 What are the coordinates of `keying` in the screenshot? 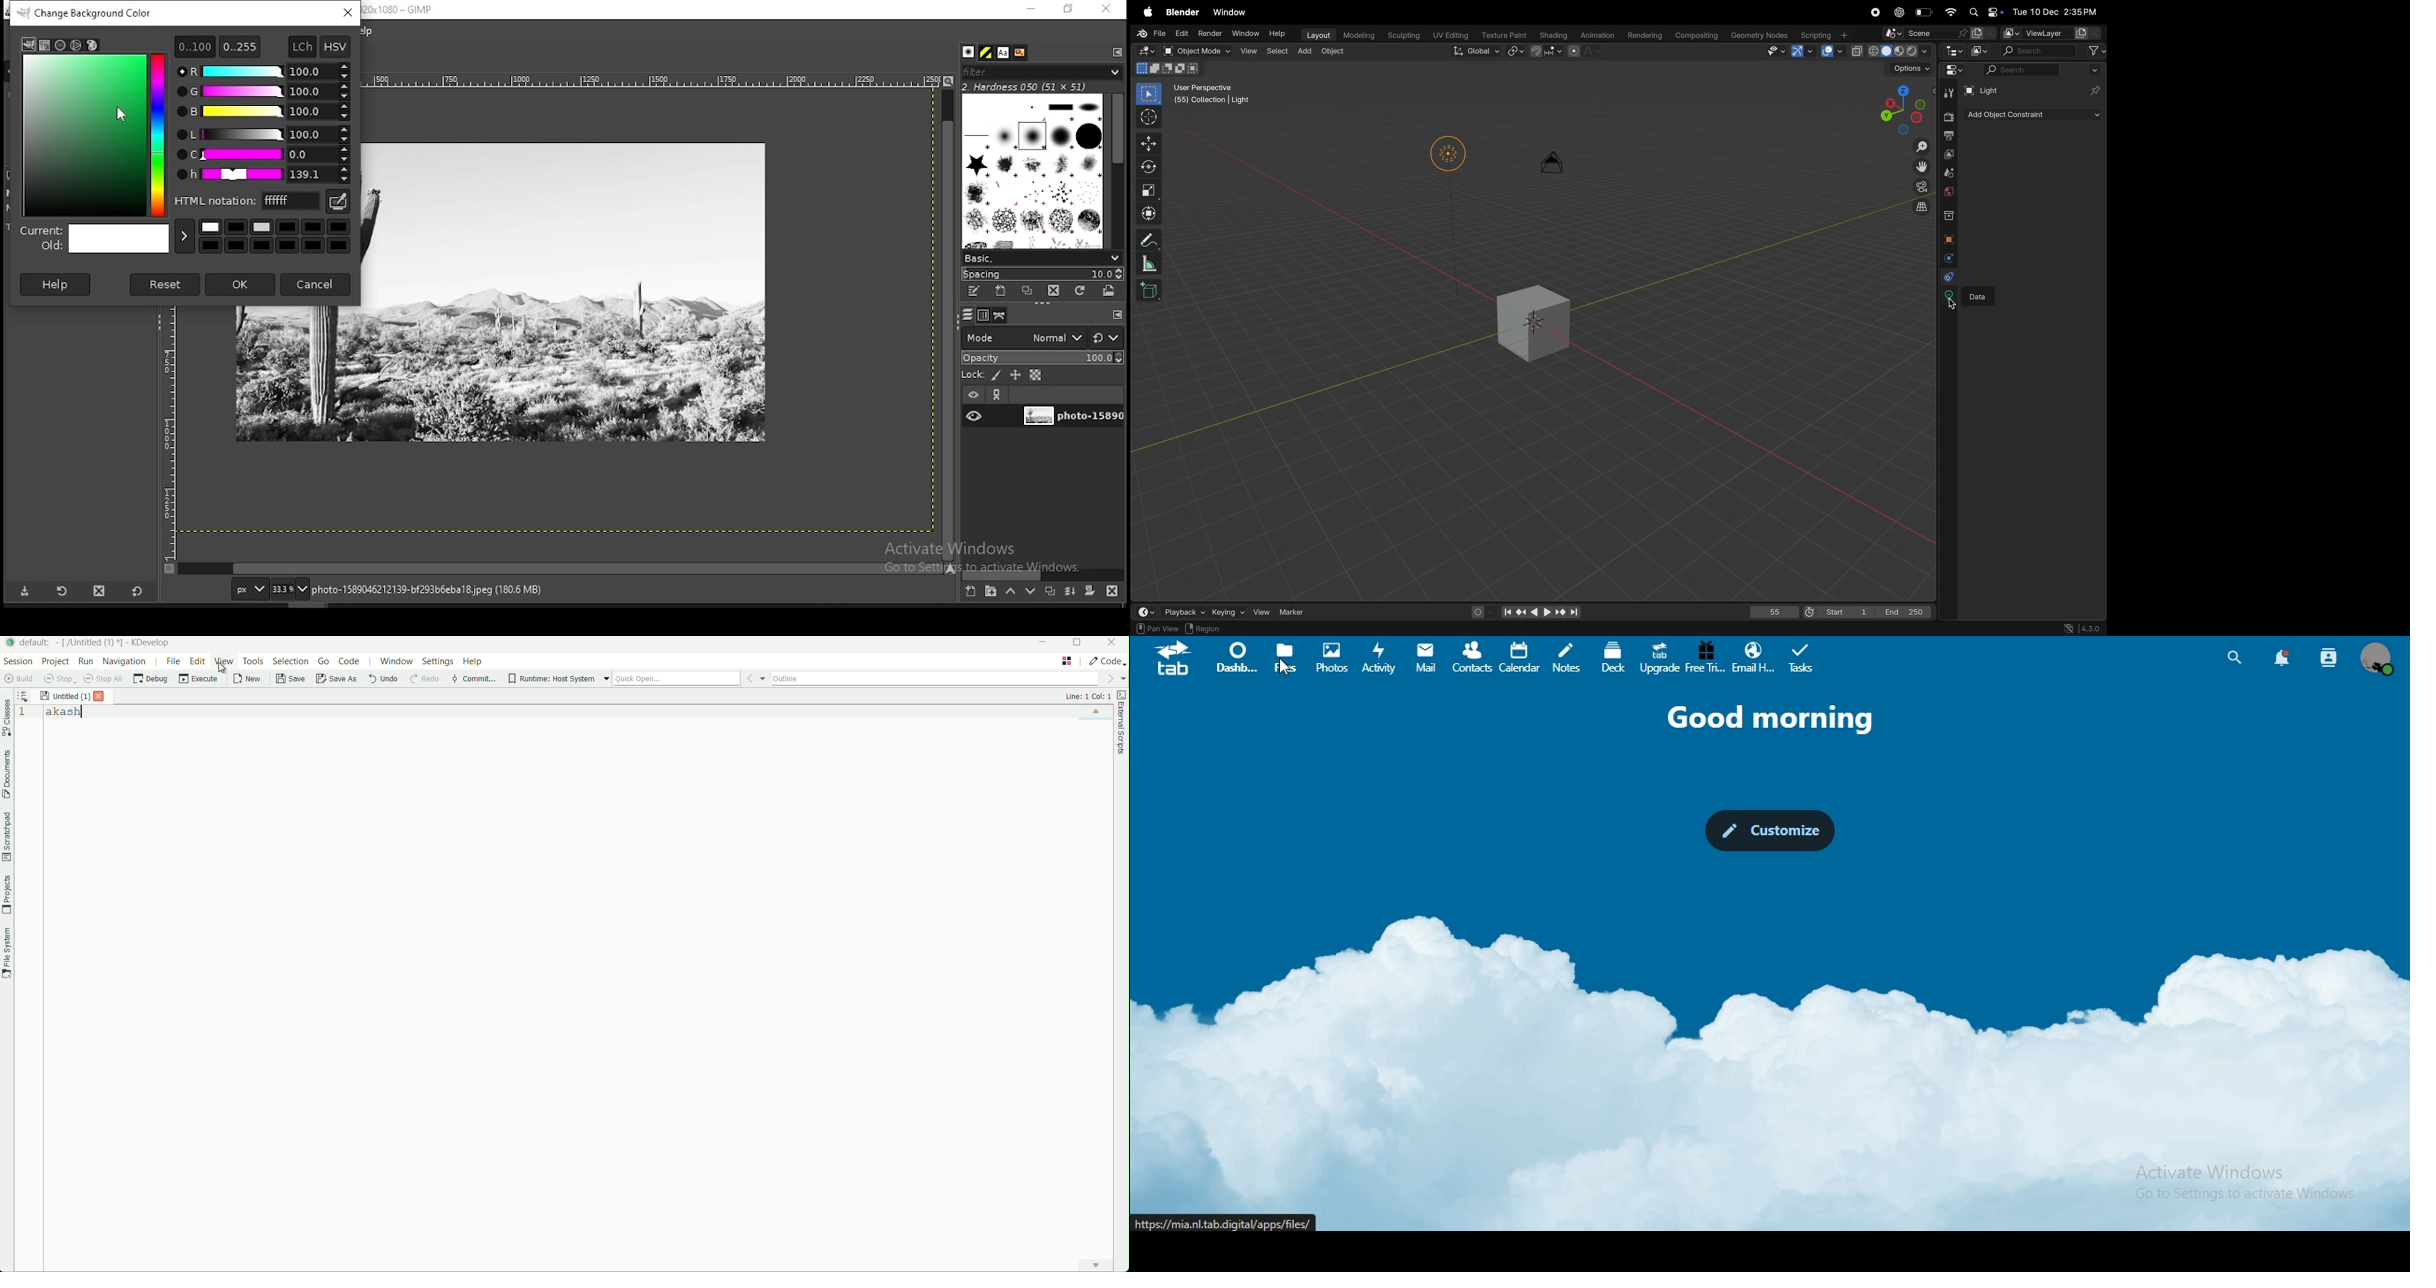 It's located at (1228, 611).